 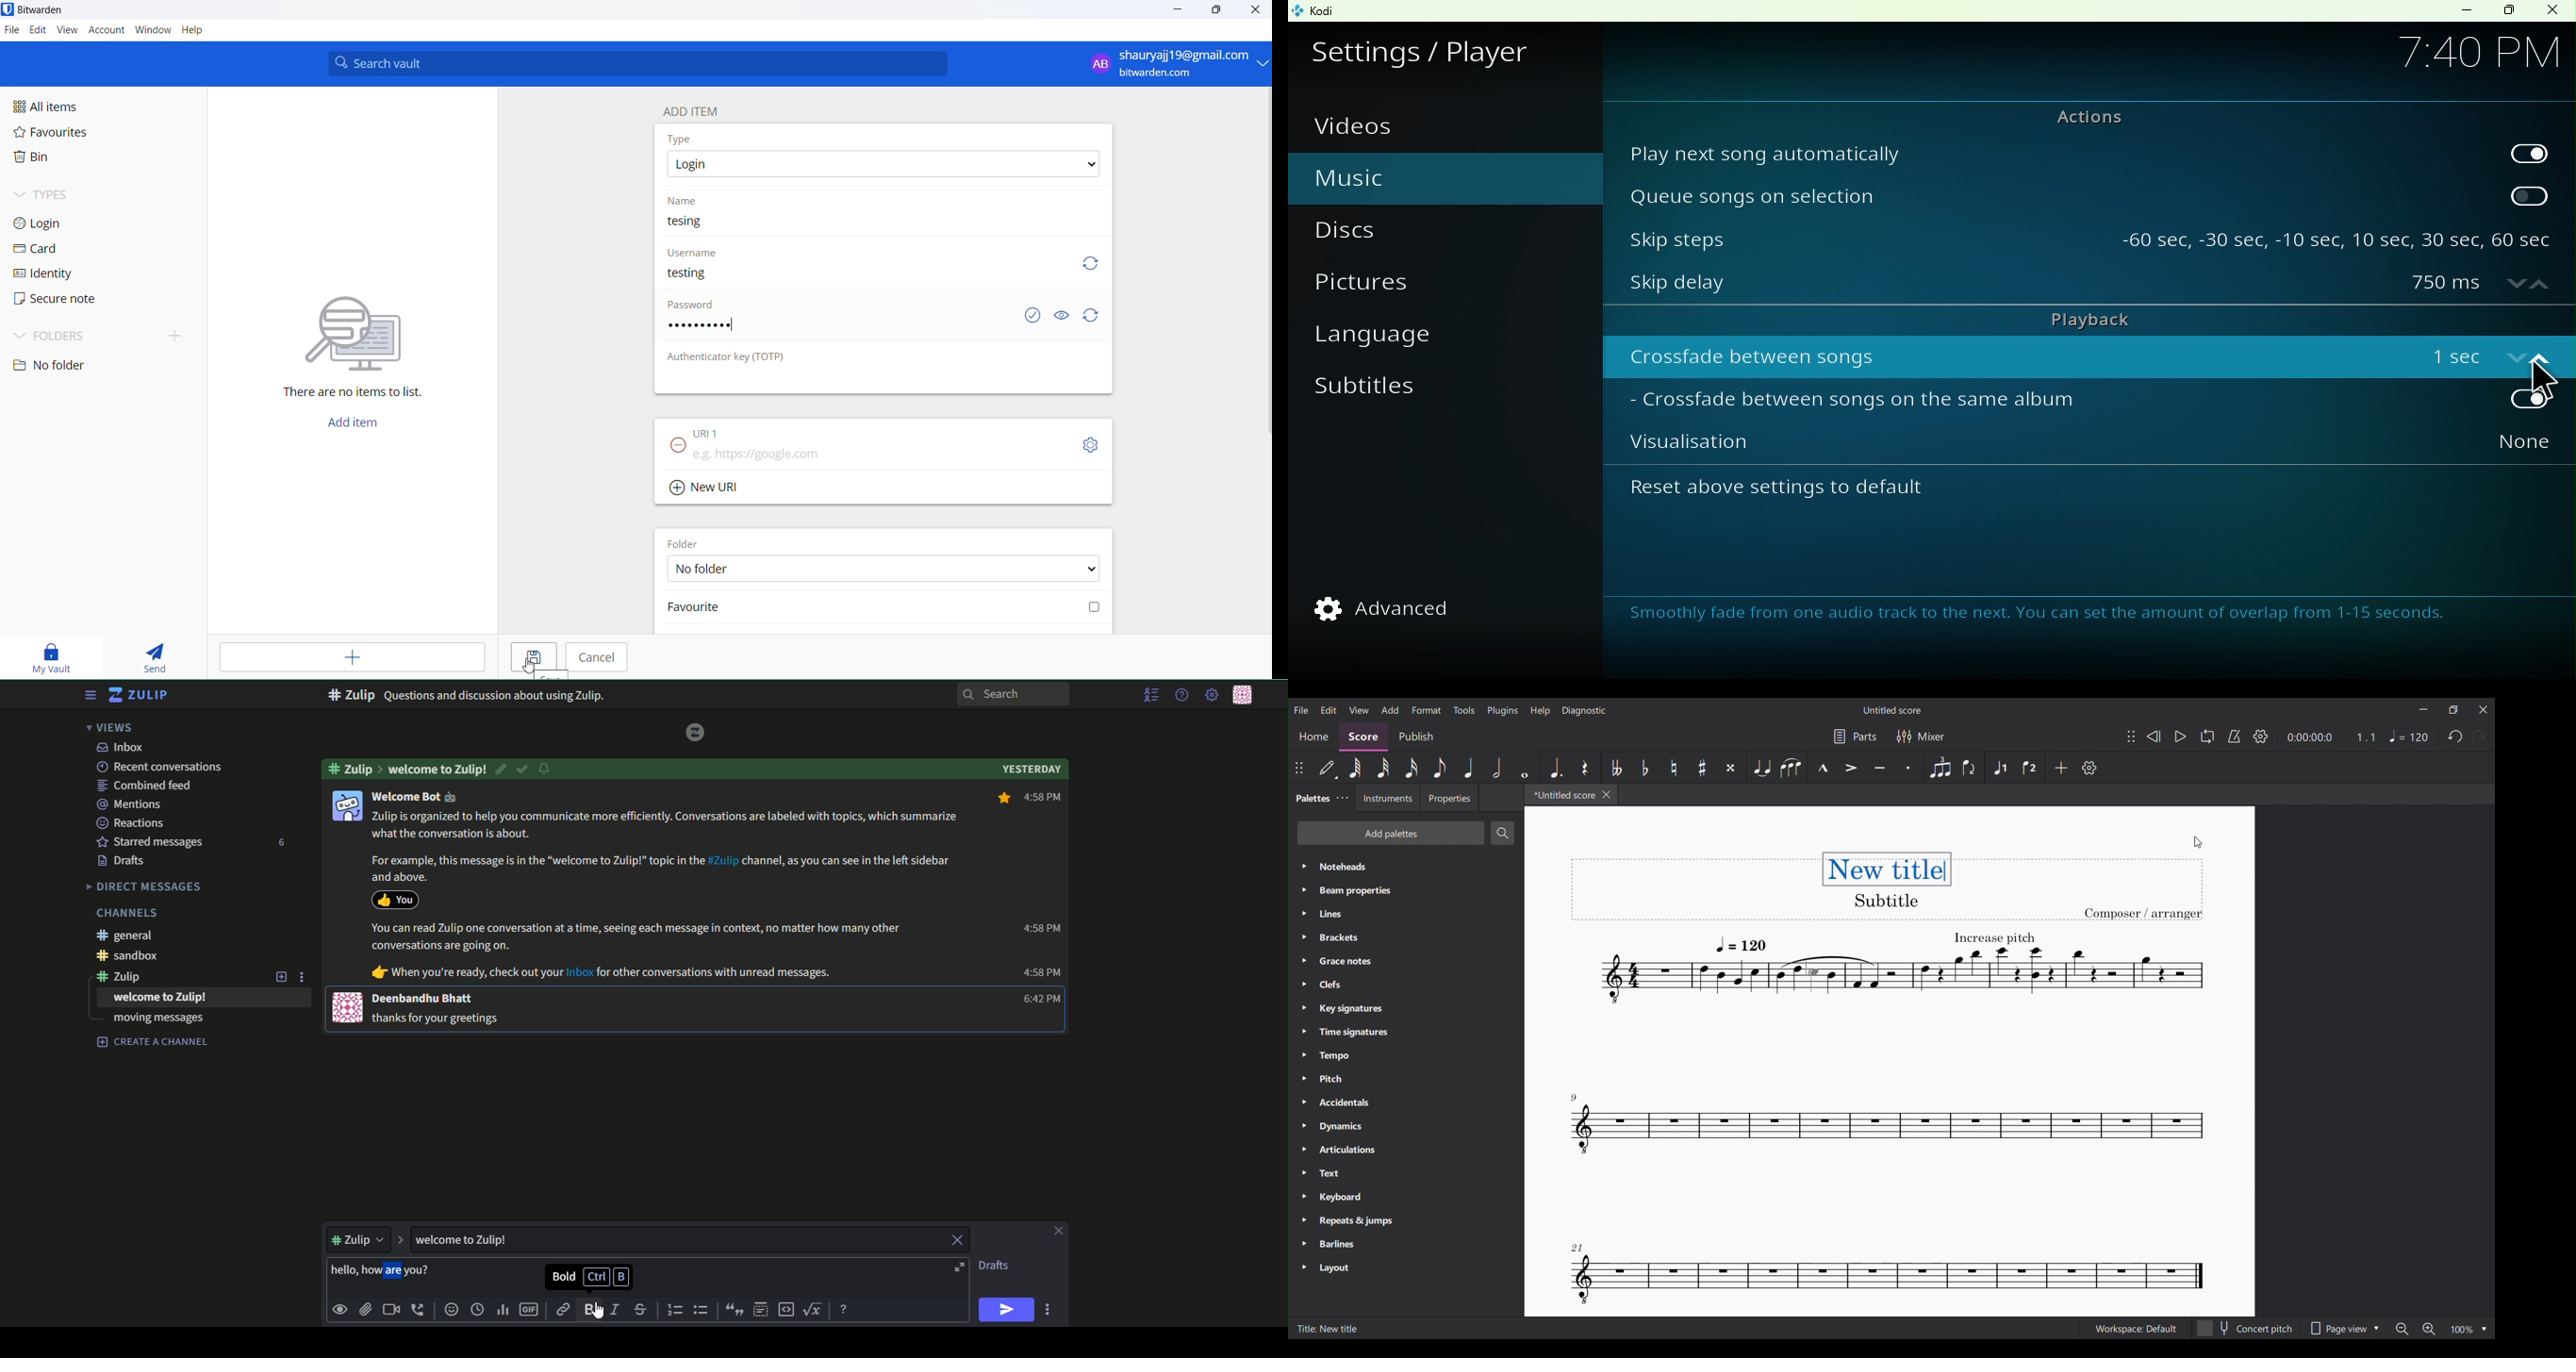 I want to click on ADD ITEM, so click(x=697, y=109).